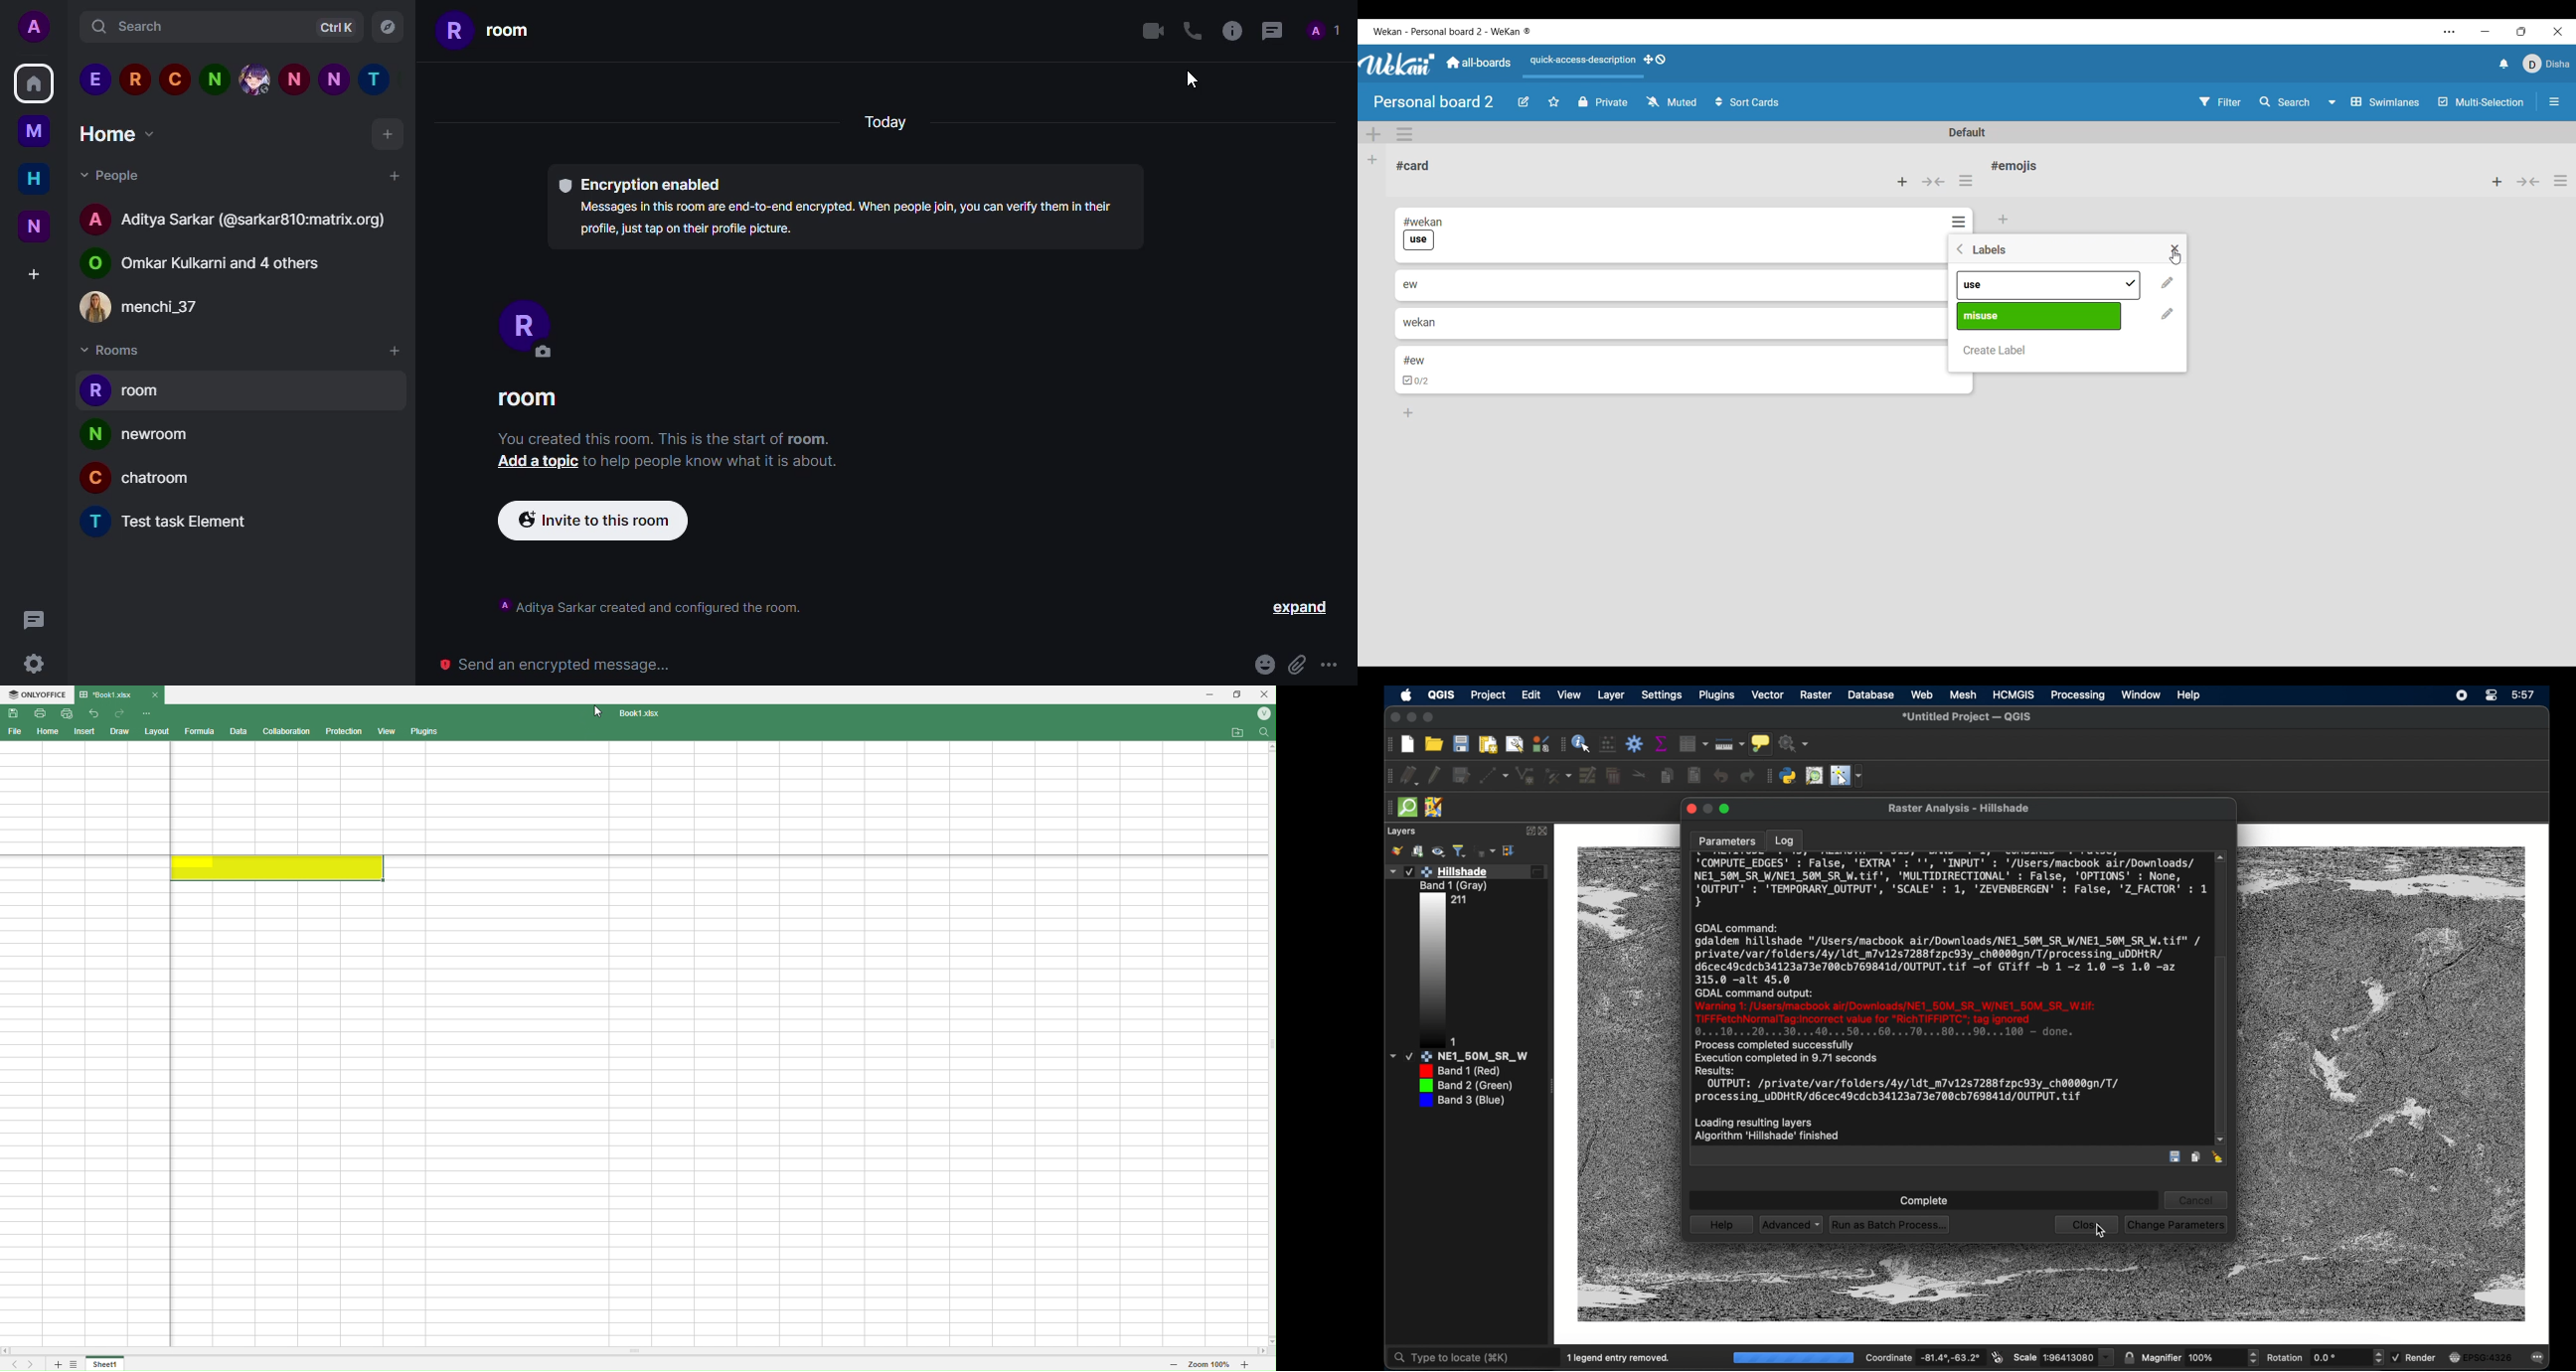 The image size is (2576, 1372). Describe the element at coordinates (32, 178) in the screenshot. I see `Home` at that location.